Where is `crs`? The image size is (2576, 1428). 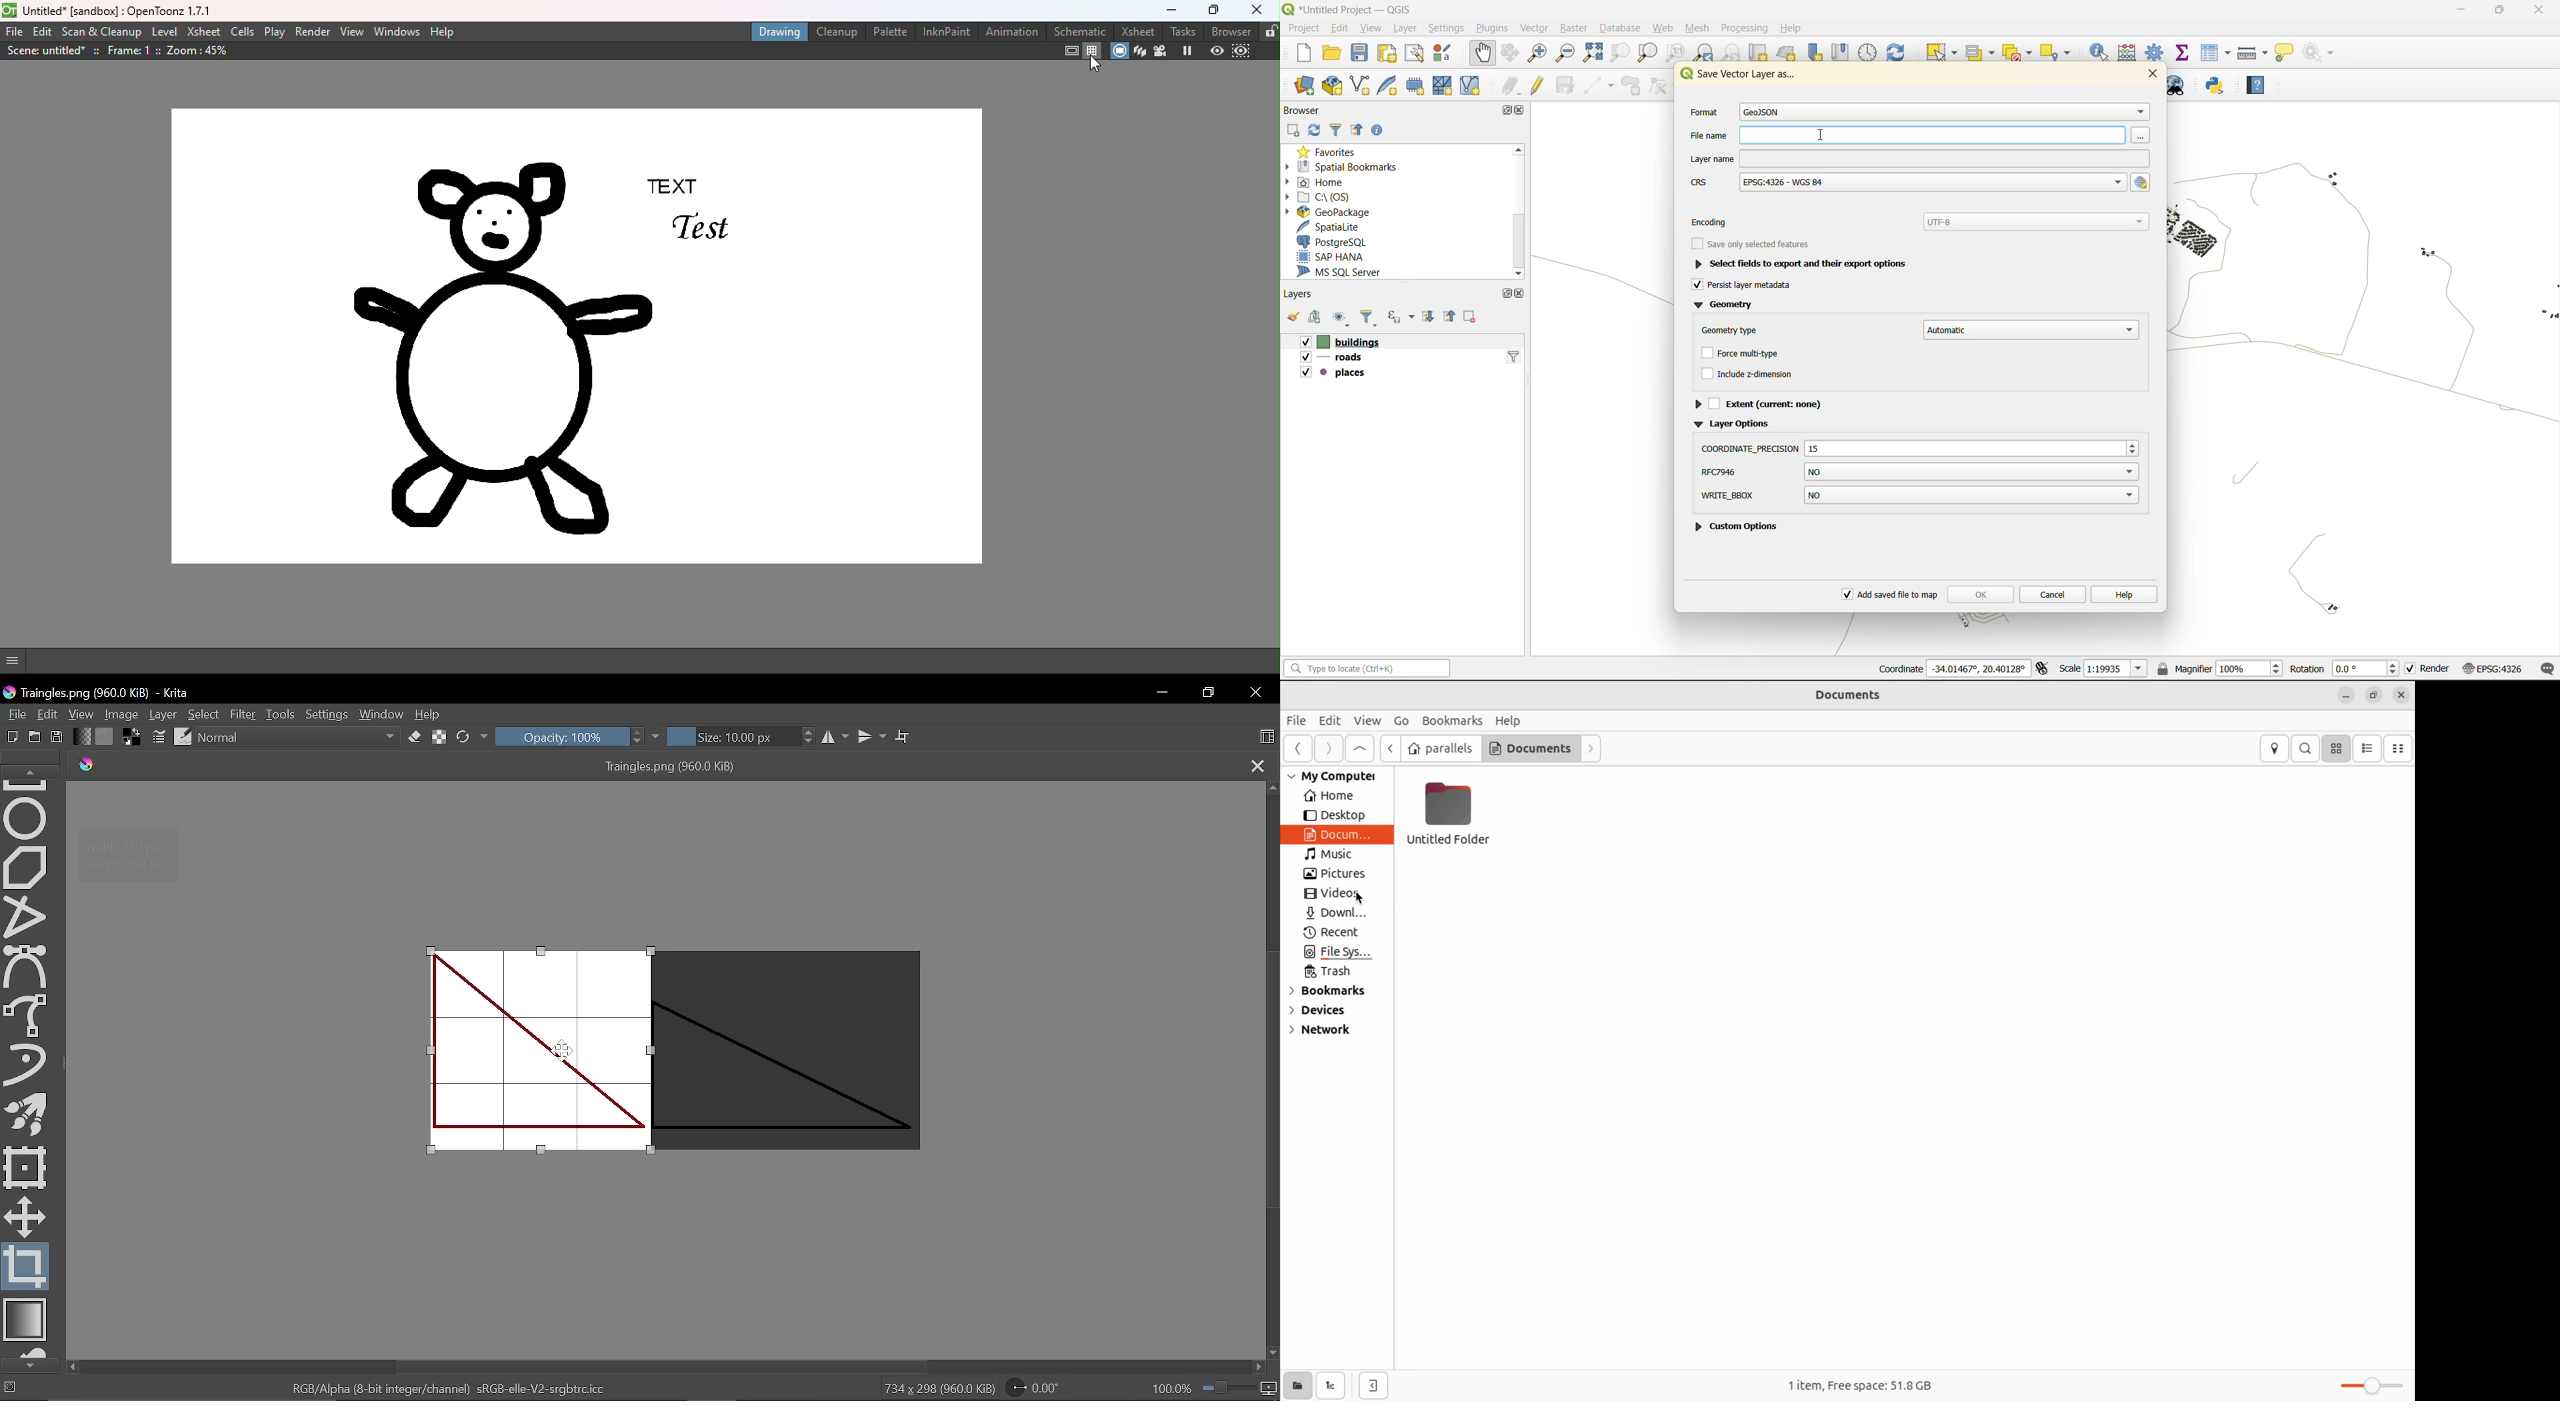 crs is located at coordinates (1907, 183).